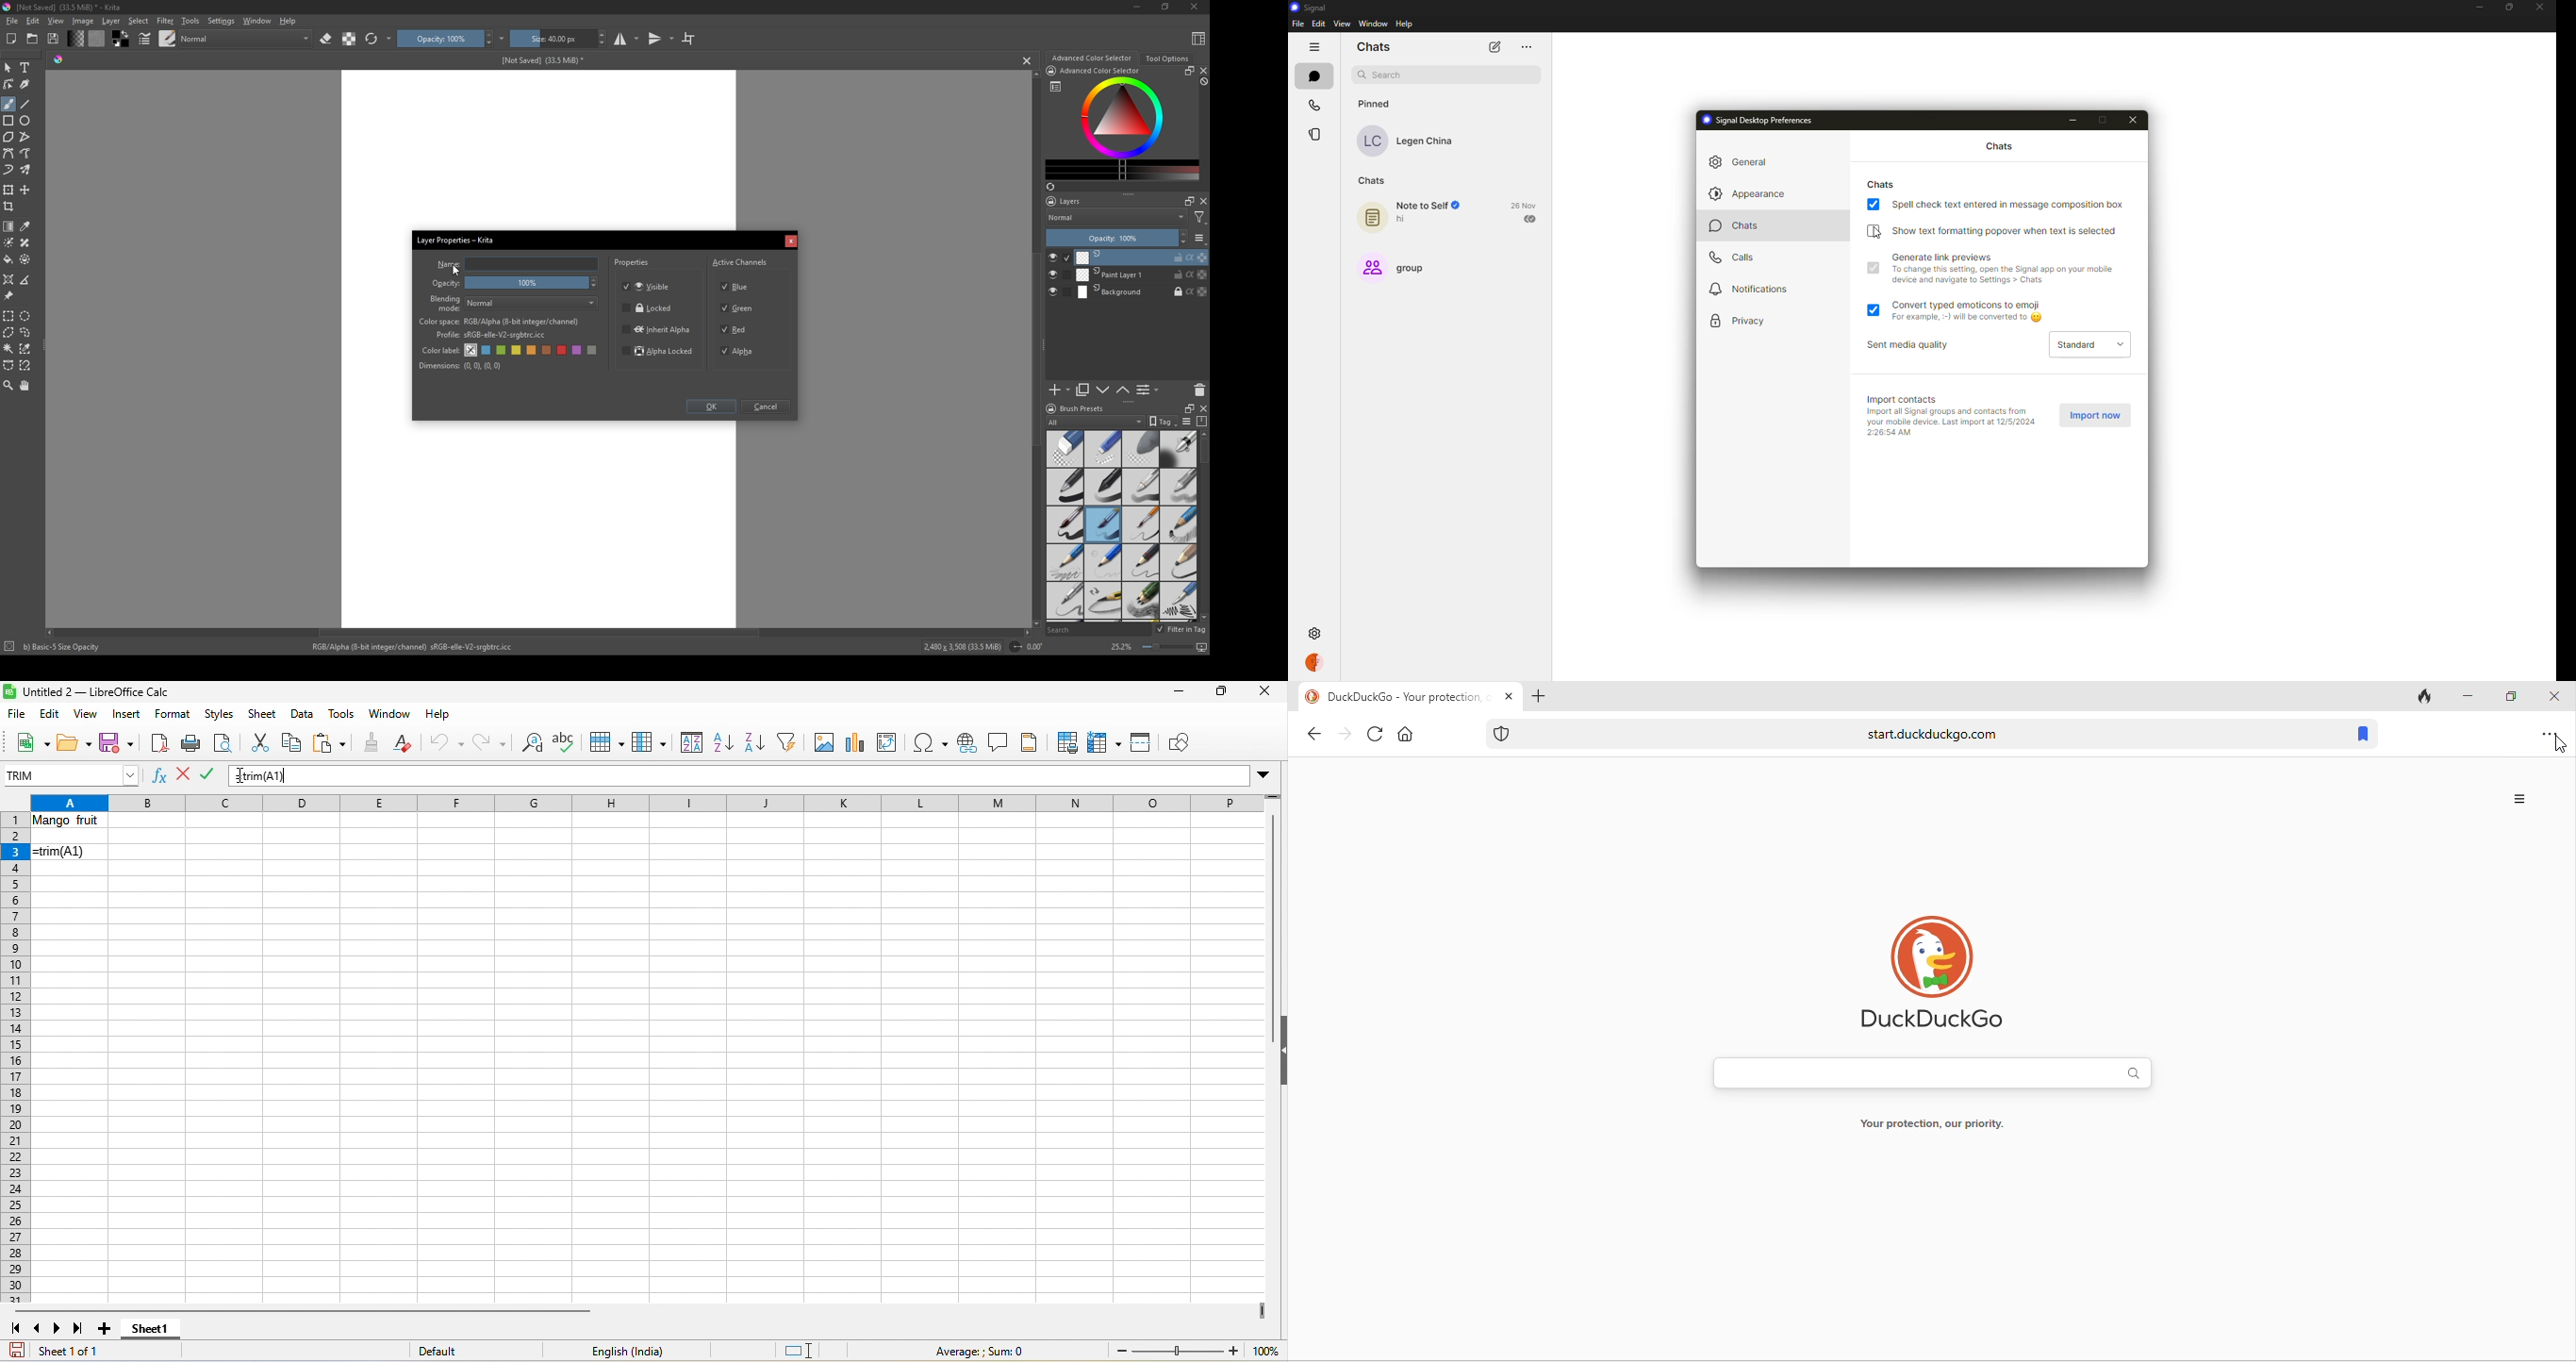 Image resolution: width=2576 pixels, height=1372 pixels. I want to click on Locked, so click(648, 308).